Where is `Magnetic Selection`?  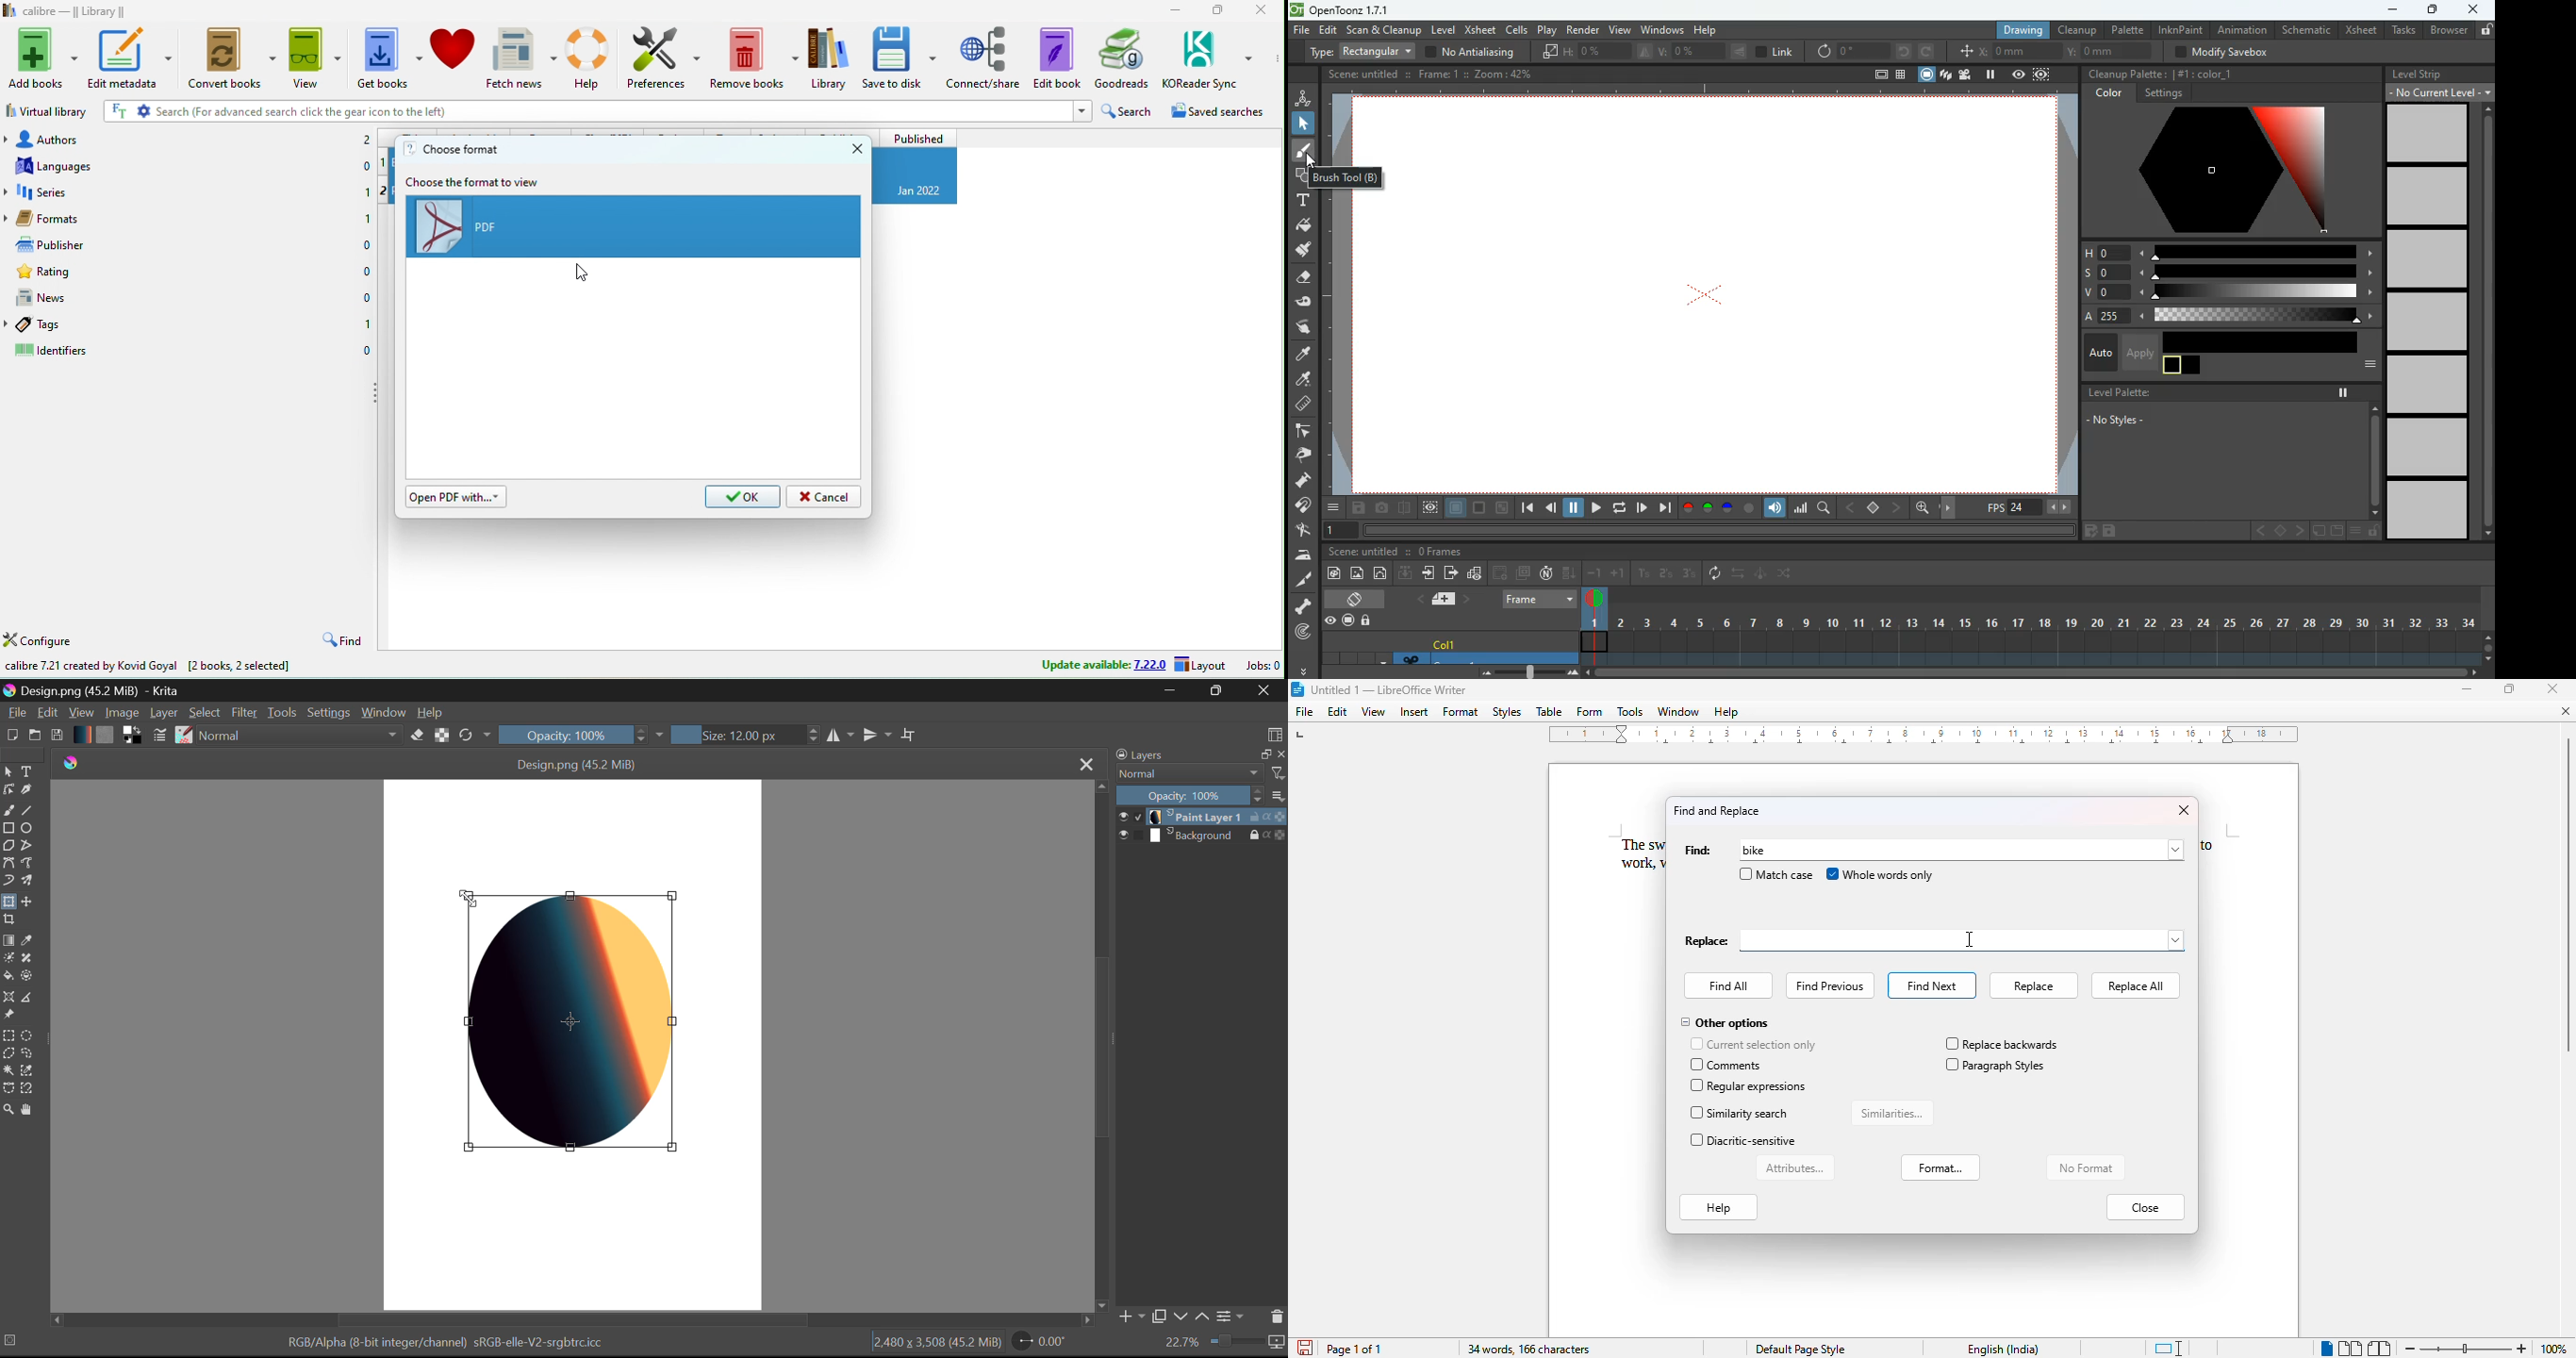
Magnetic Selection is located at coordinates (28, 1090).